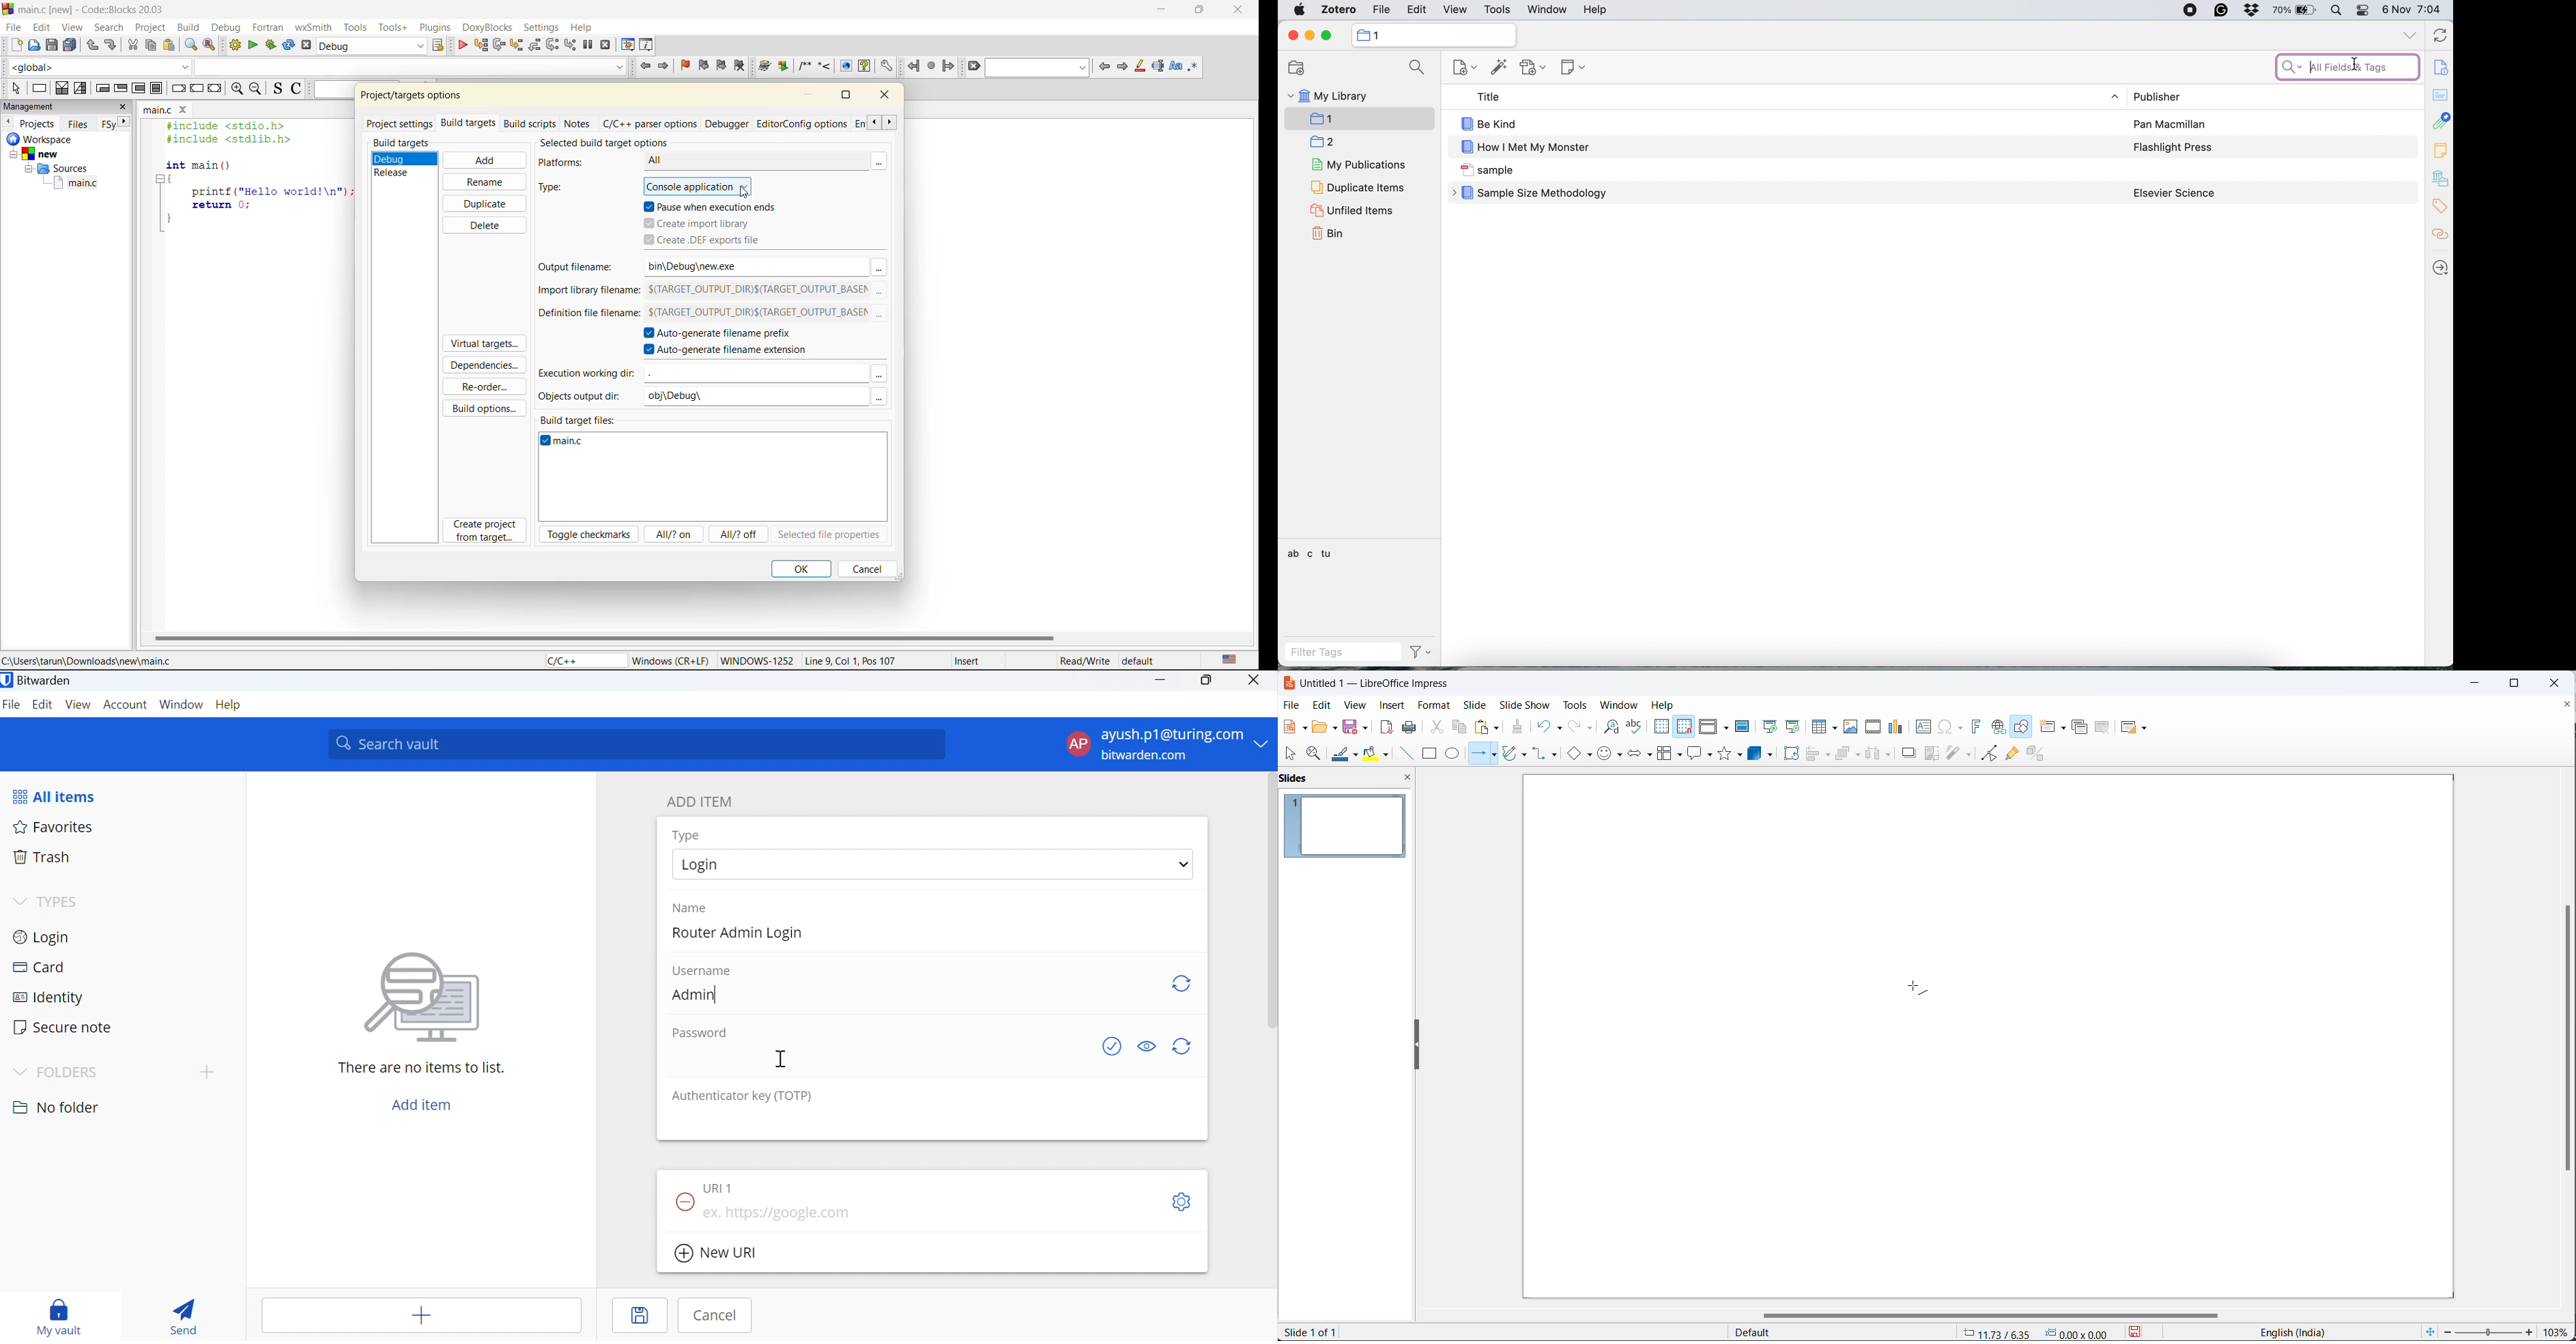 The image size is (2576, 1344). What do you see at coordinates (1762, 754) in the screenshot?
I see `3d objects` at bounding box center [1762, 754].